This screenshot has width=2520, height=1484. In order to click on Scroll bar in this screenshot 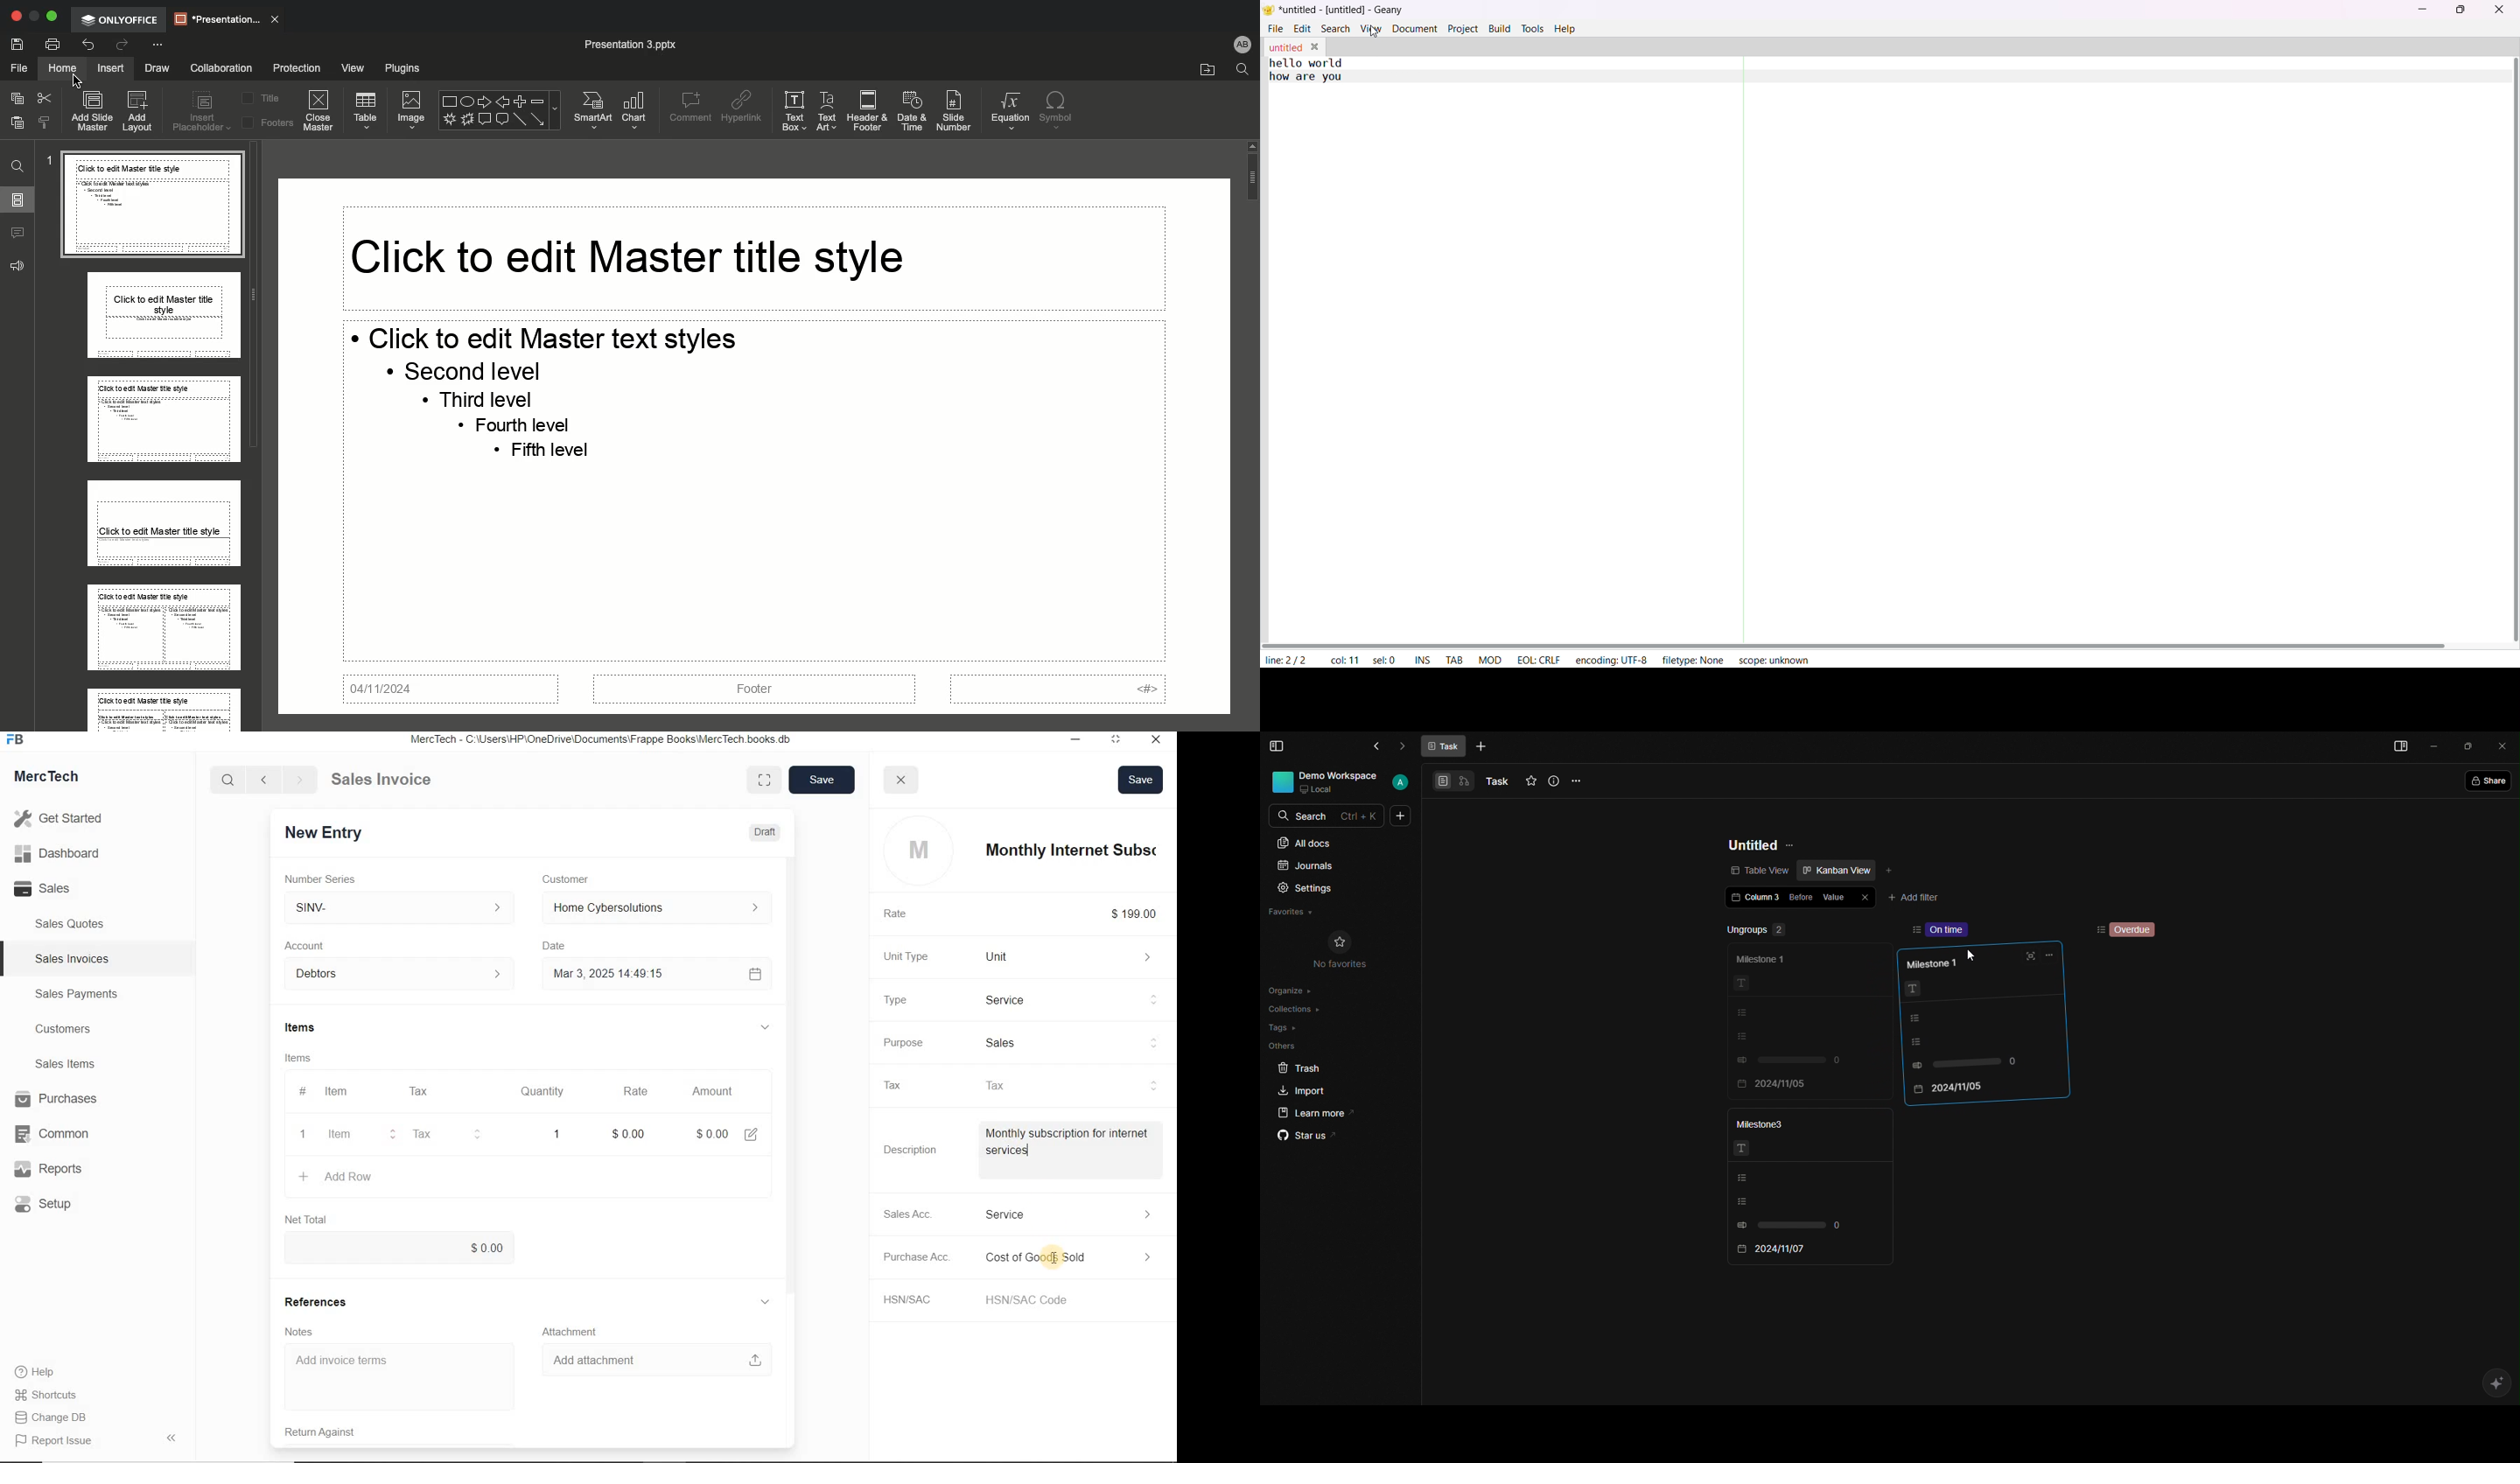, I will do `click(1250, 431)`.